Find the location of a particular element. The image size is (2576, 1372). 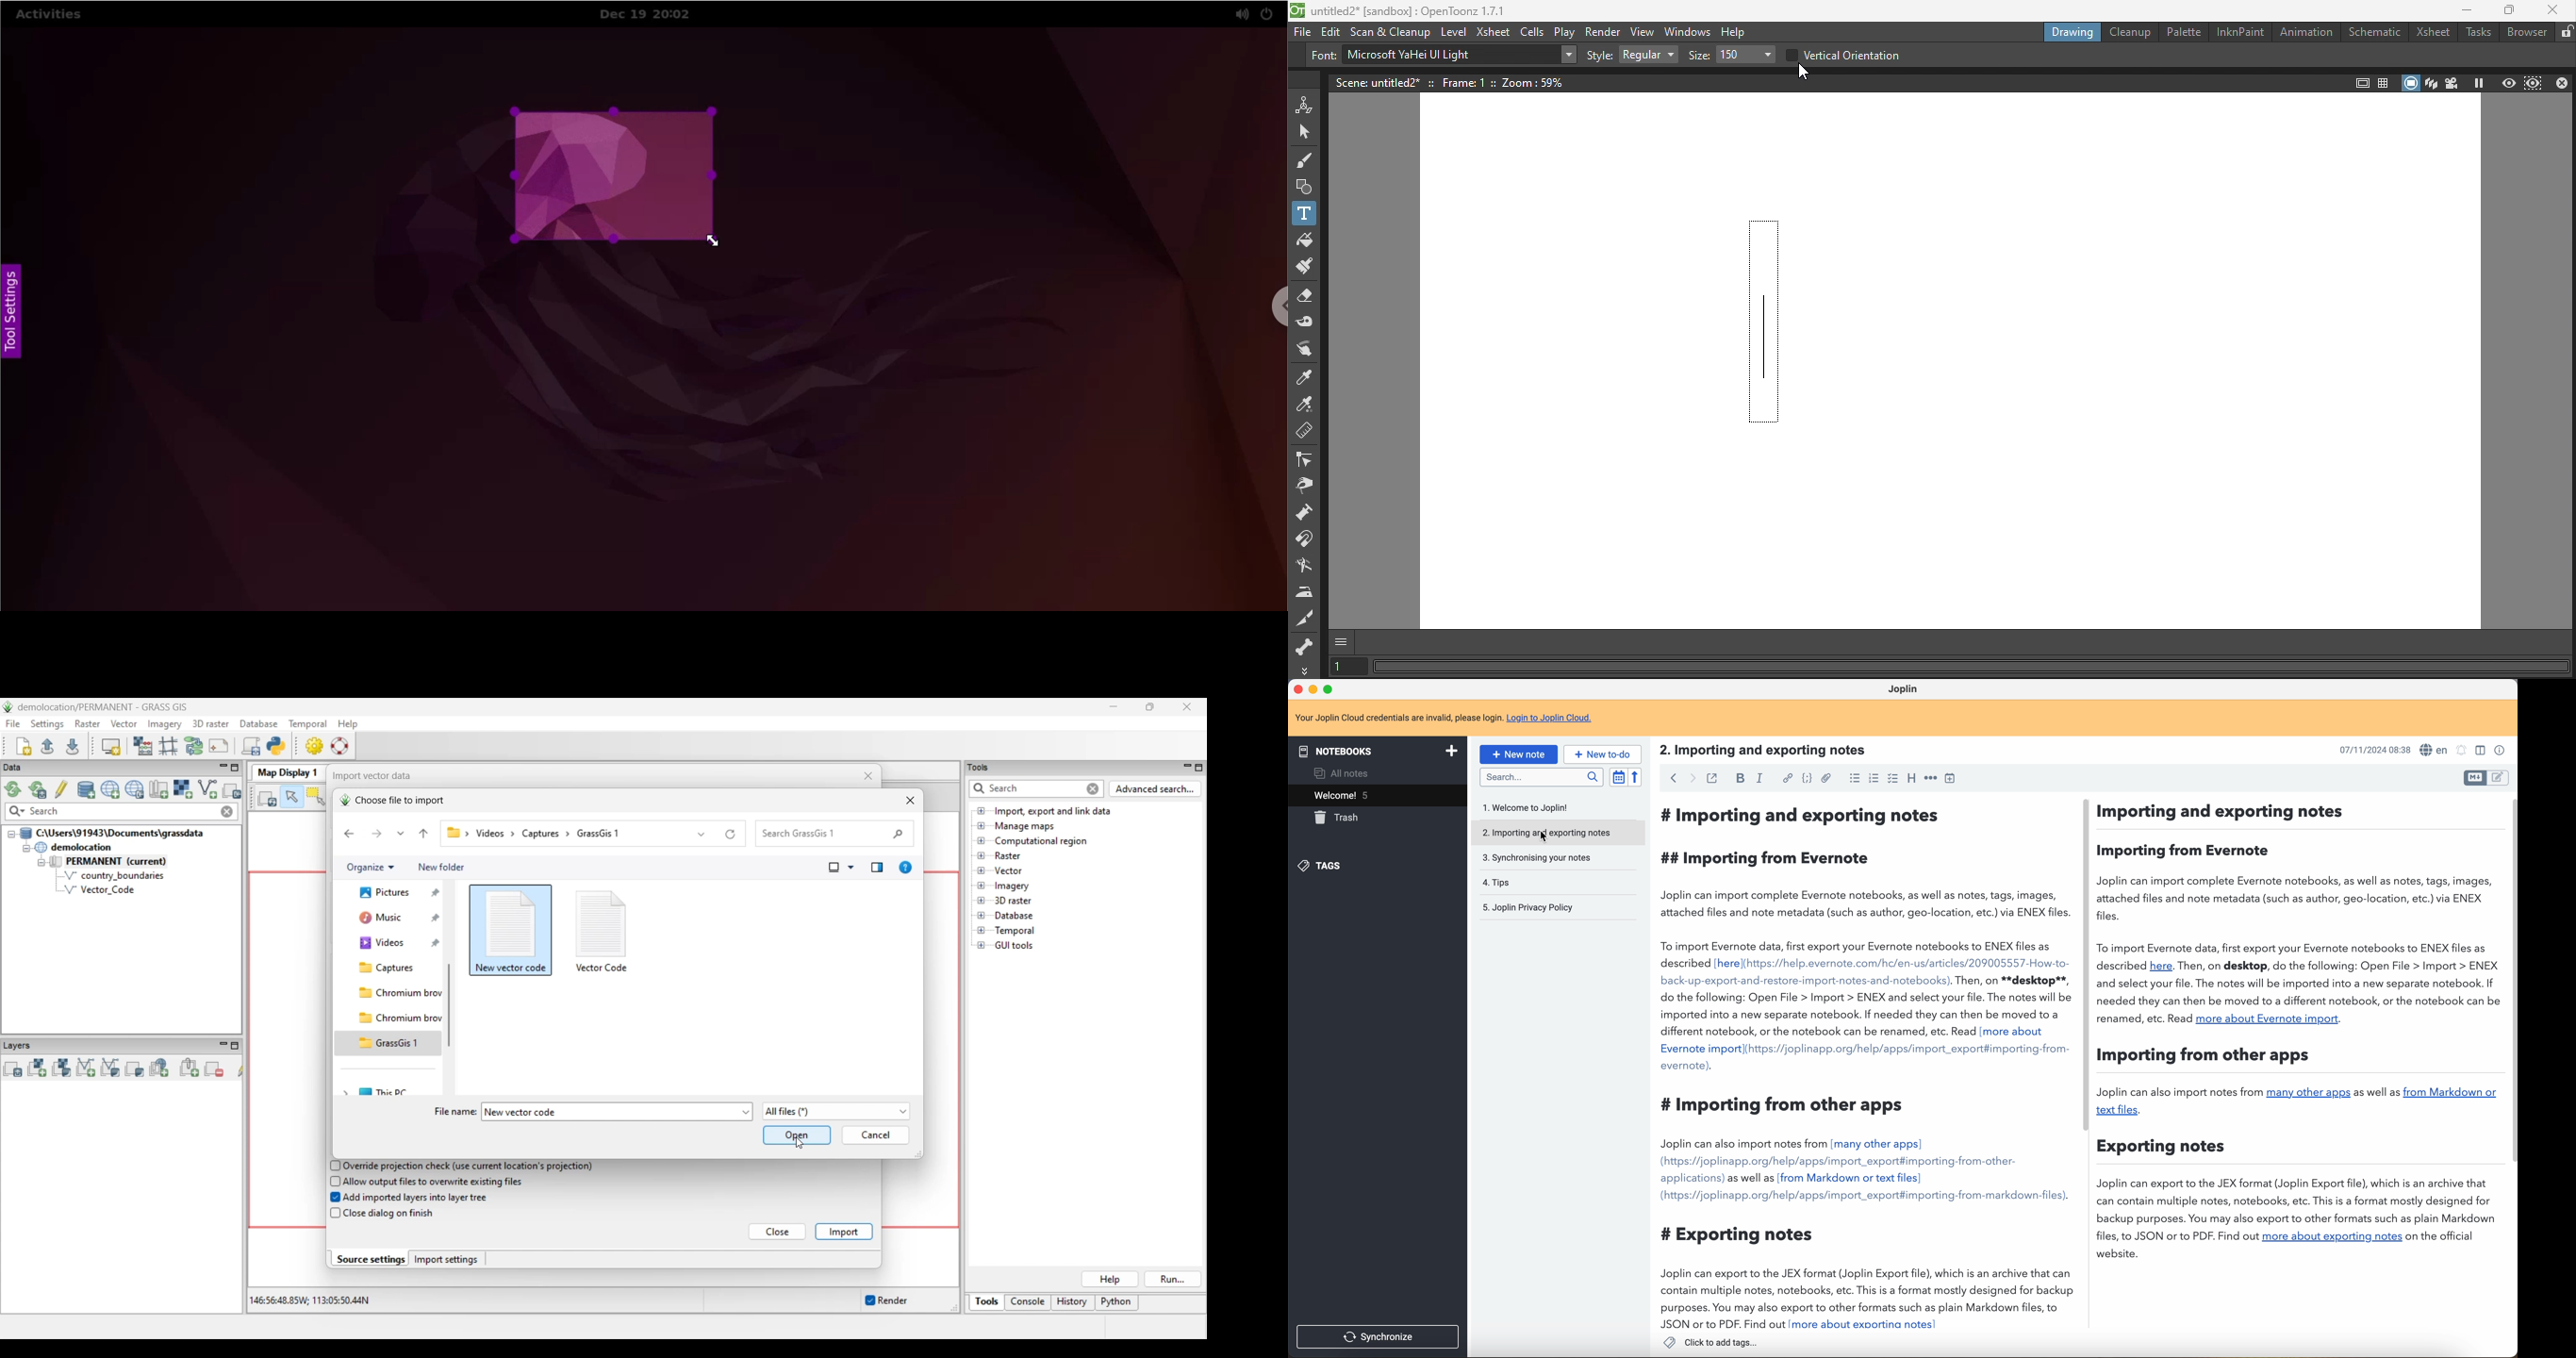

synchronize is located at coordinates (1378, 1337).